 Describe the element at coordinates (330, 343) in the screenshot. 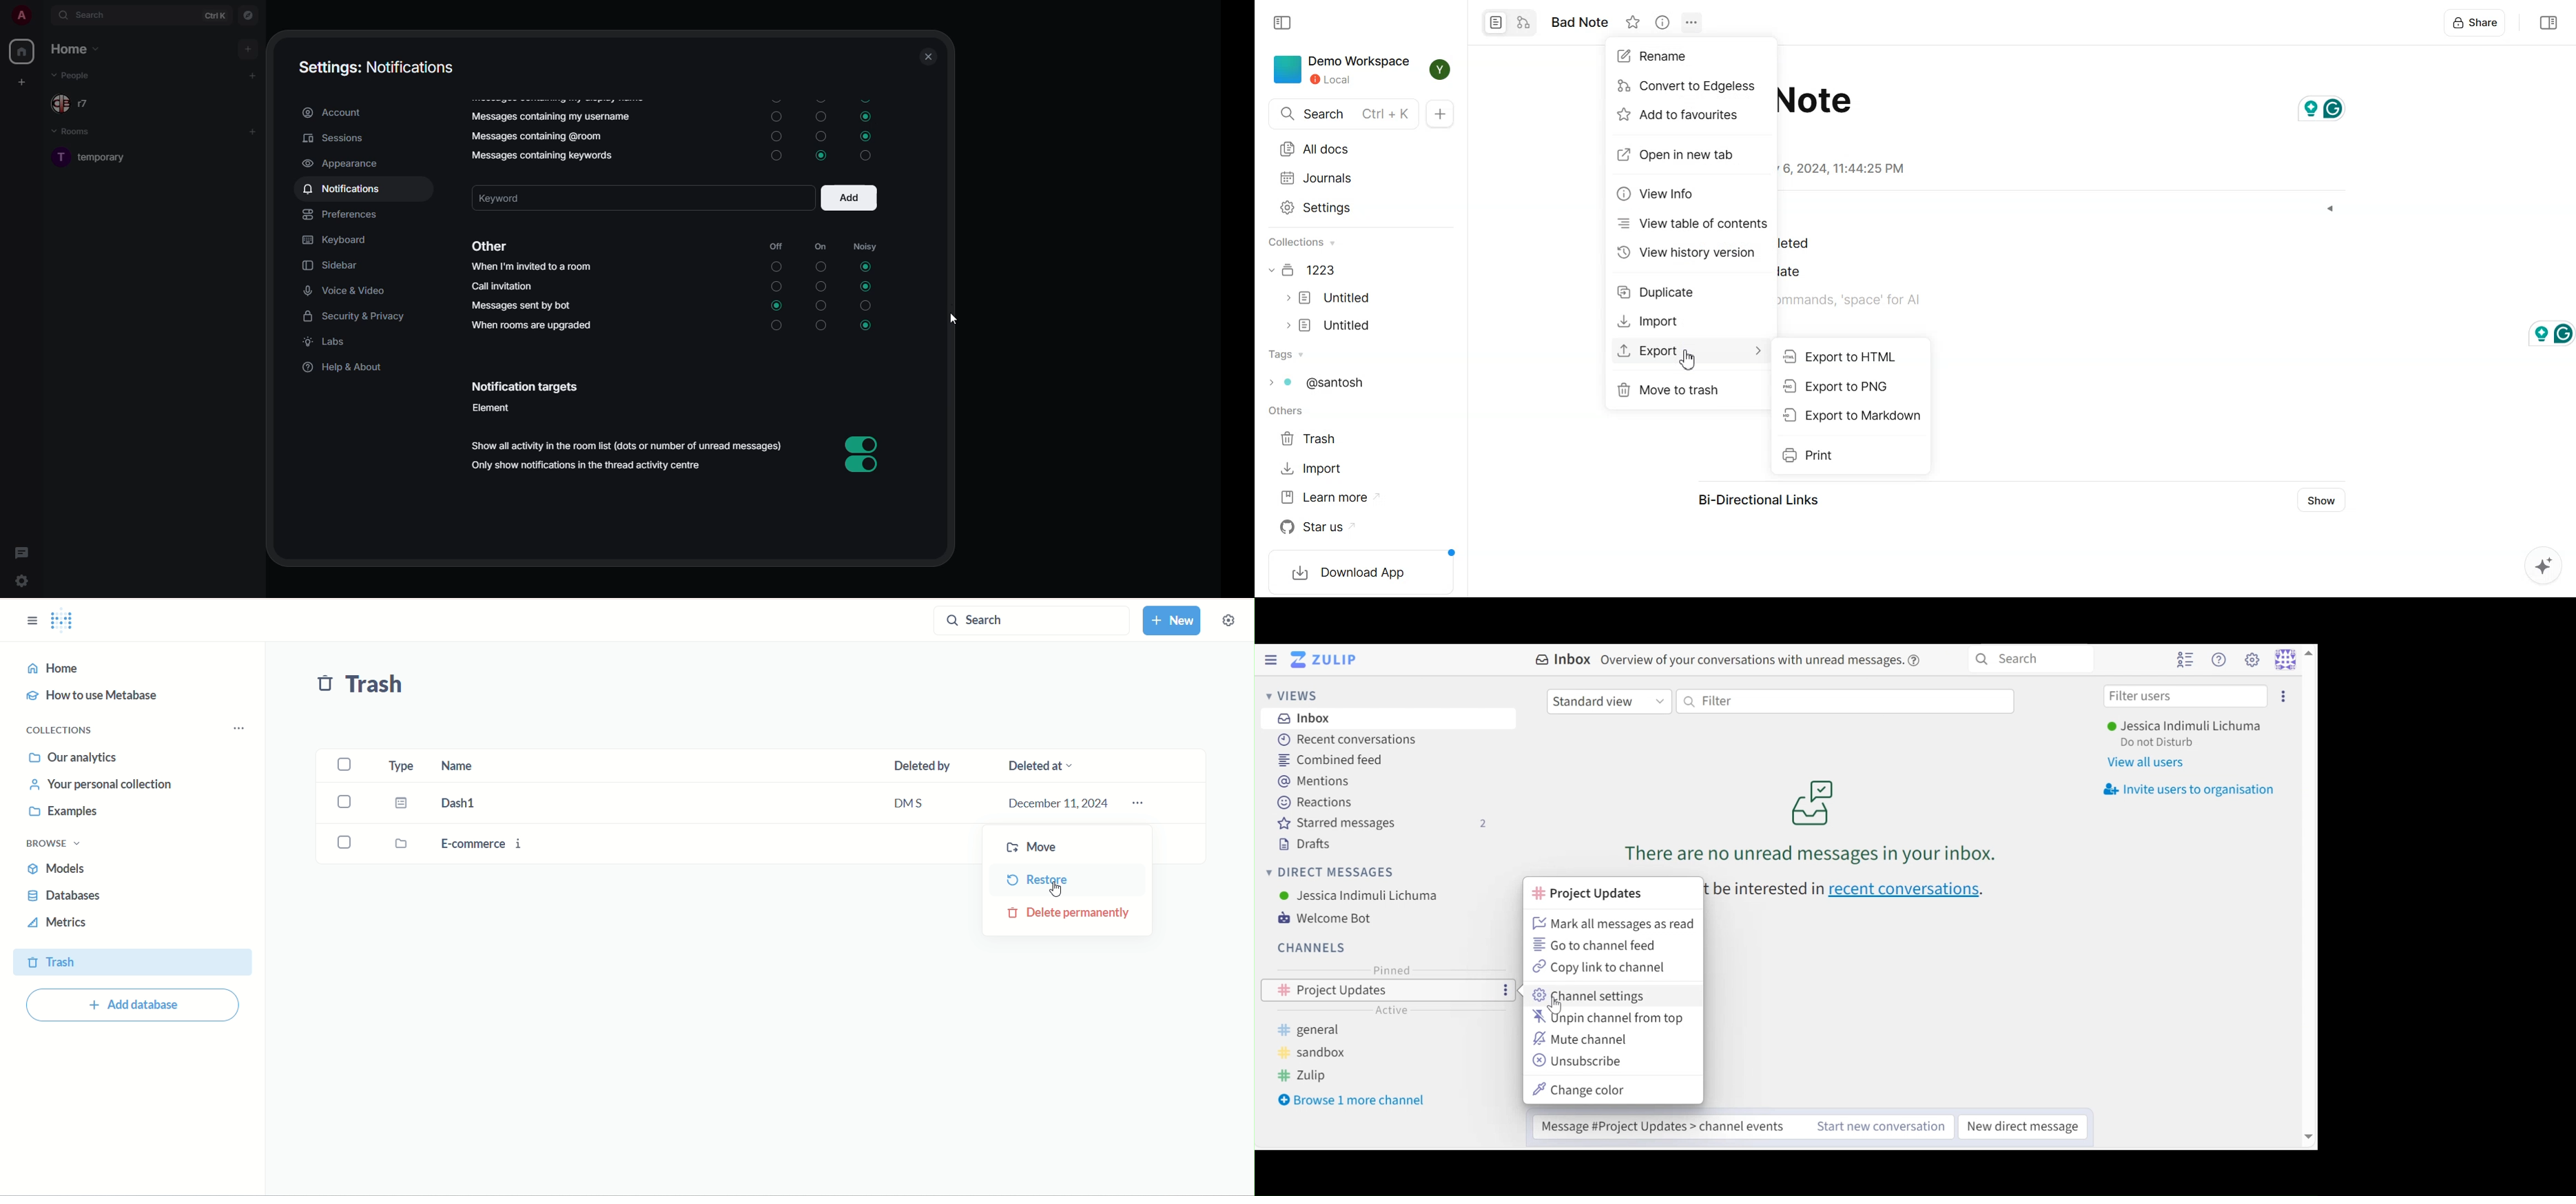

I see `labs` at that location.